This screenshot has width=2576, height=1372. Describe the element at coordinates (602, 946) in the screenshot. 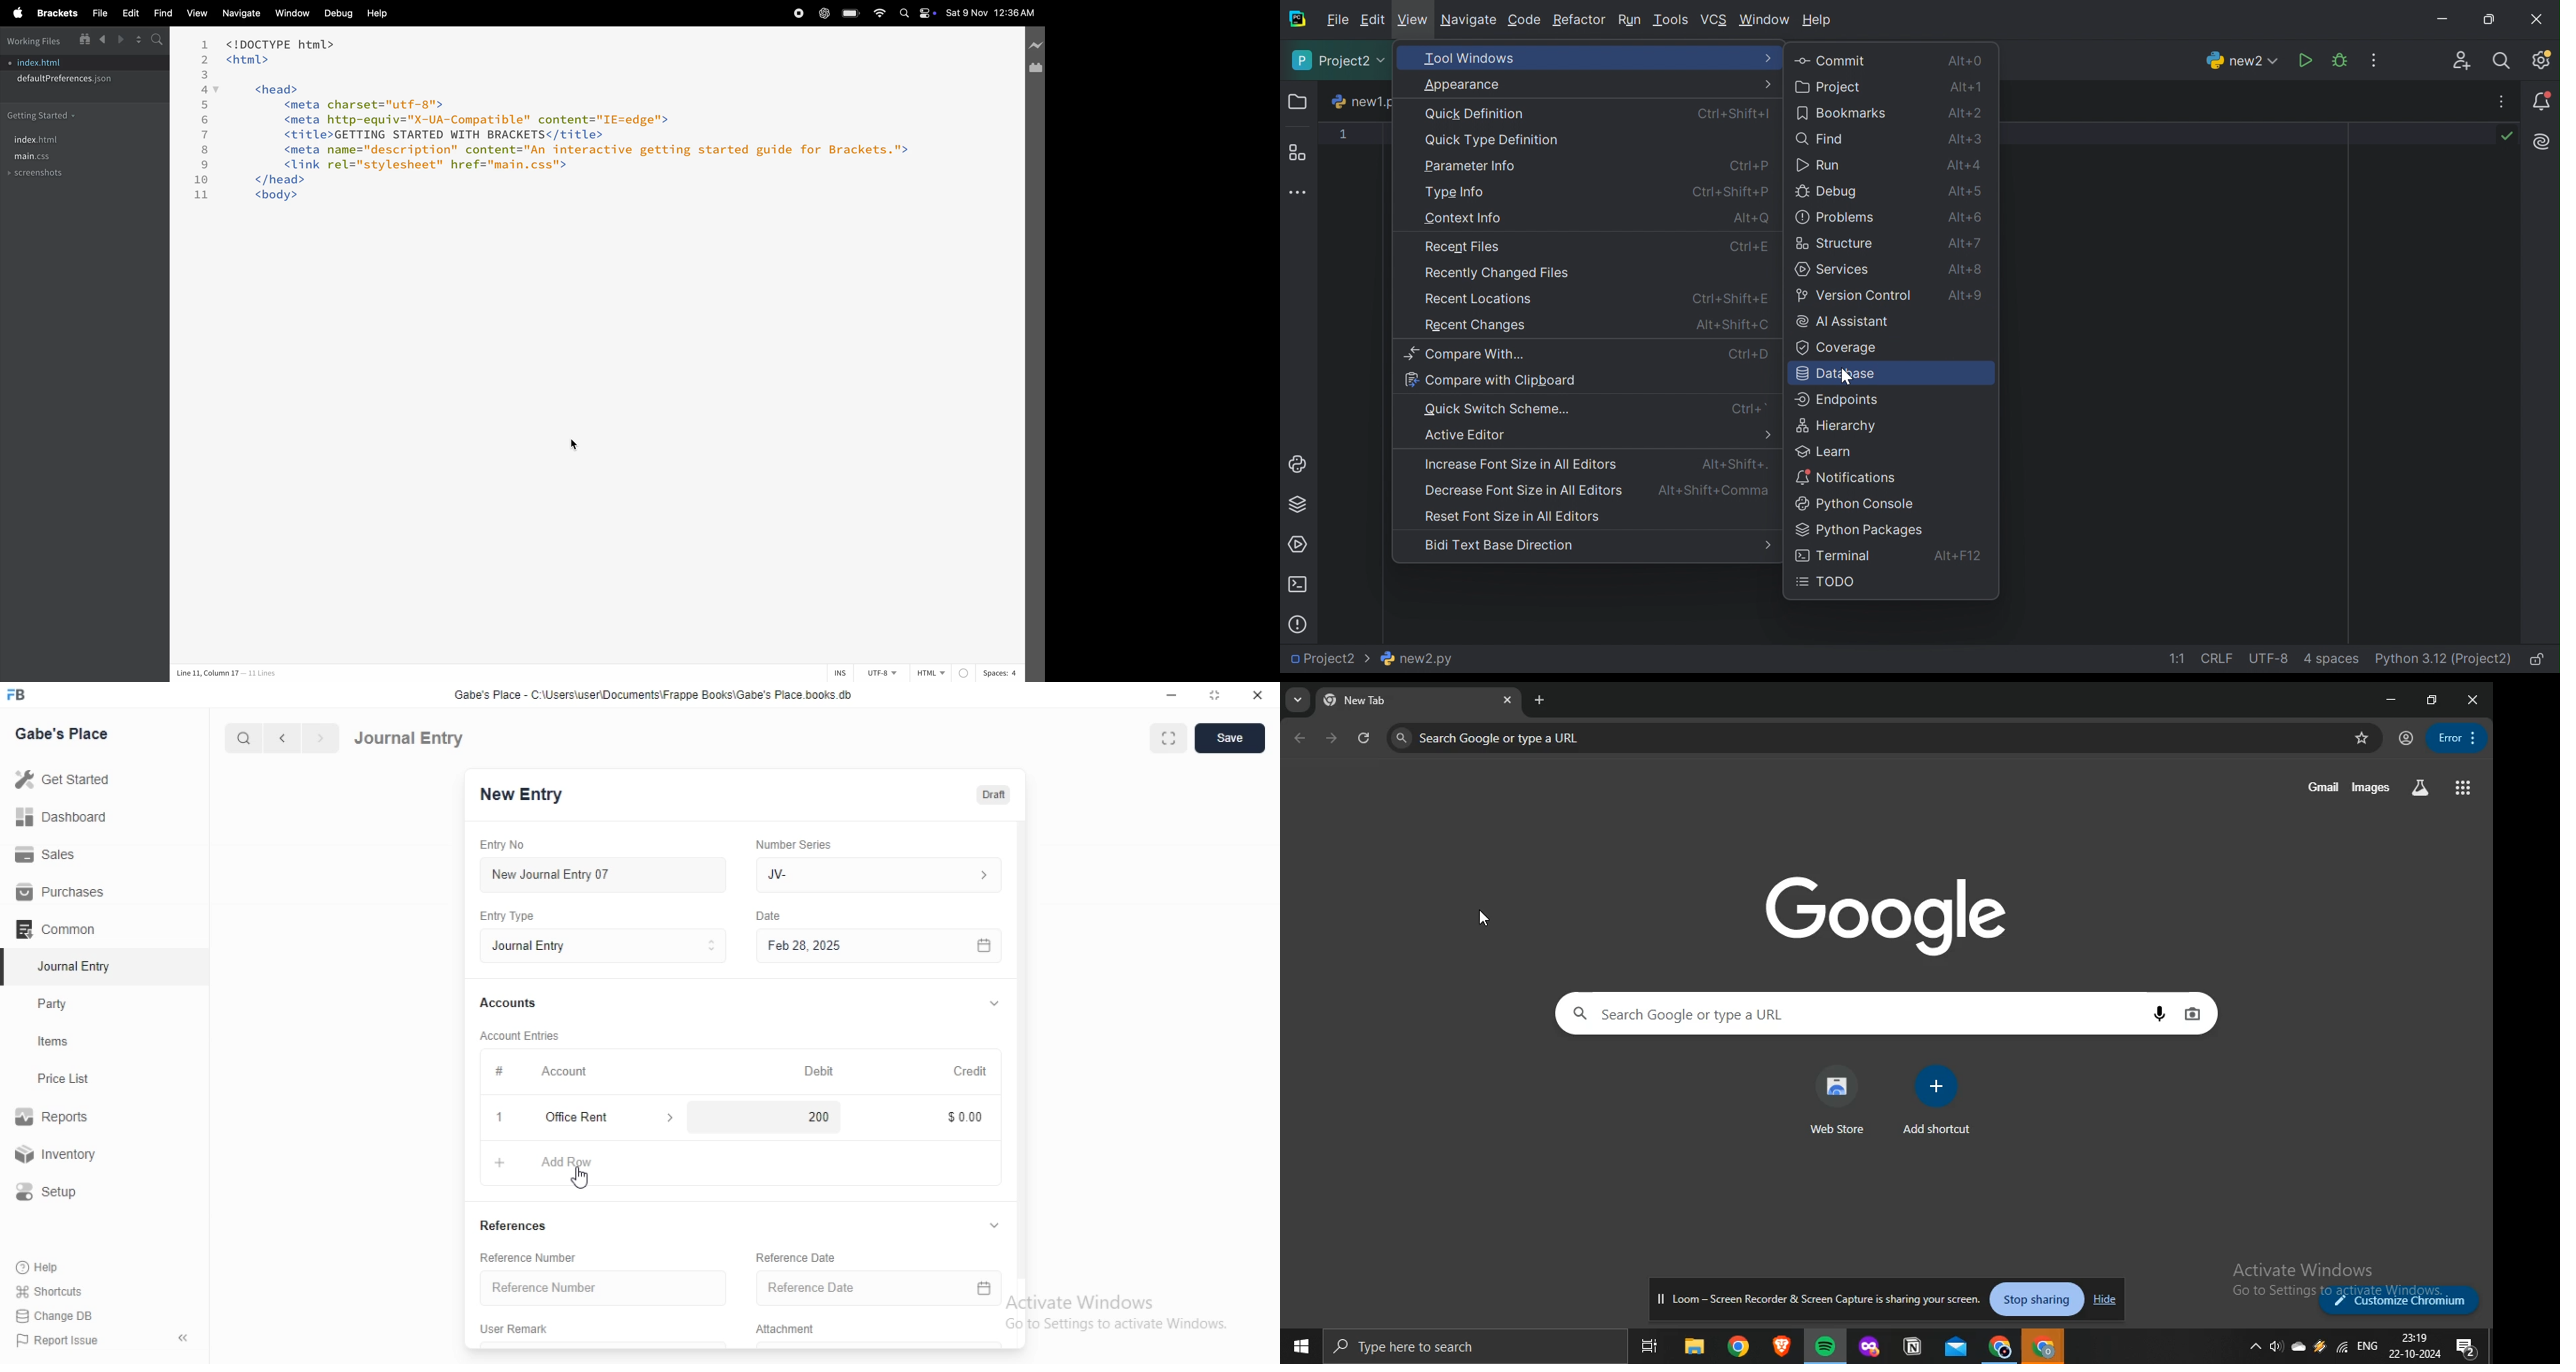

I see `Entry Type` at that location.